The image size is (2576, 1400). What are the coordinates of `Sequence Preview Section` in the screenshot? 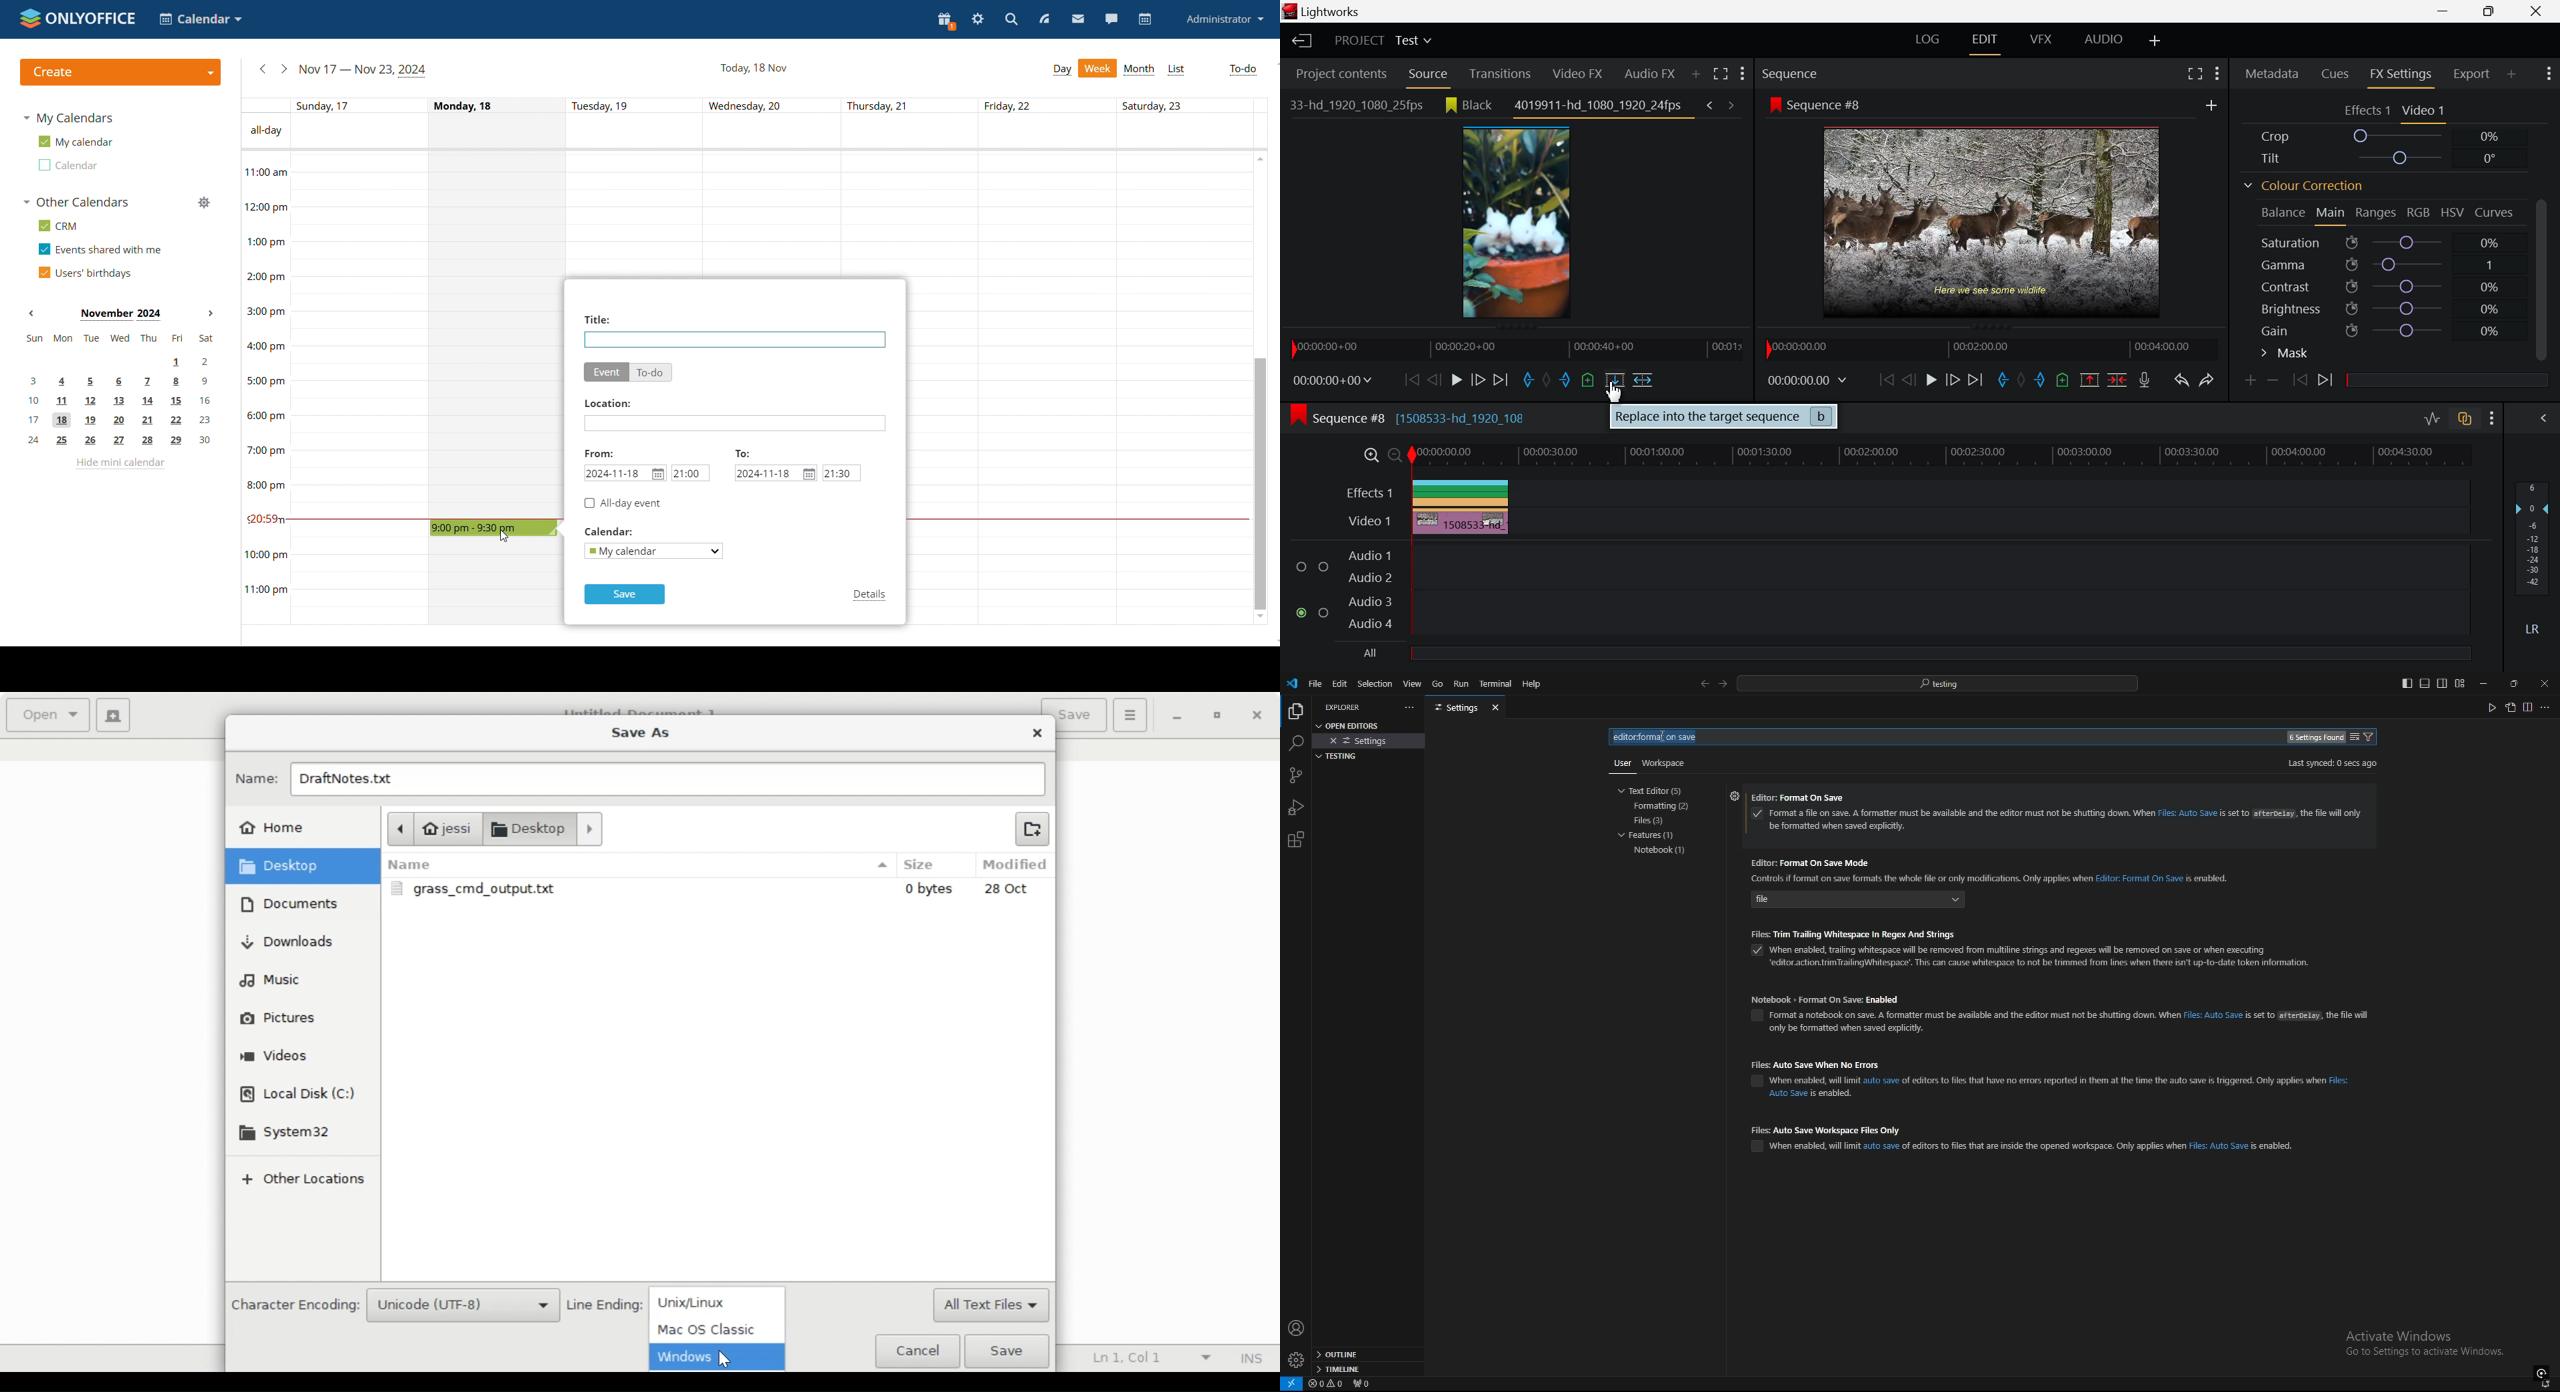 It's located at (1824, 73).